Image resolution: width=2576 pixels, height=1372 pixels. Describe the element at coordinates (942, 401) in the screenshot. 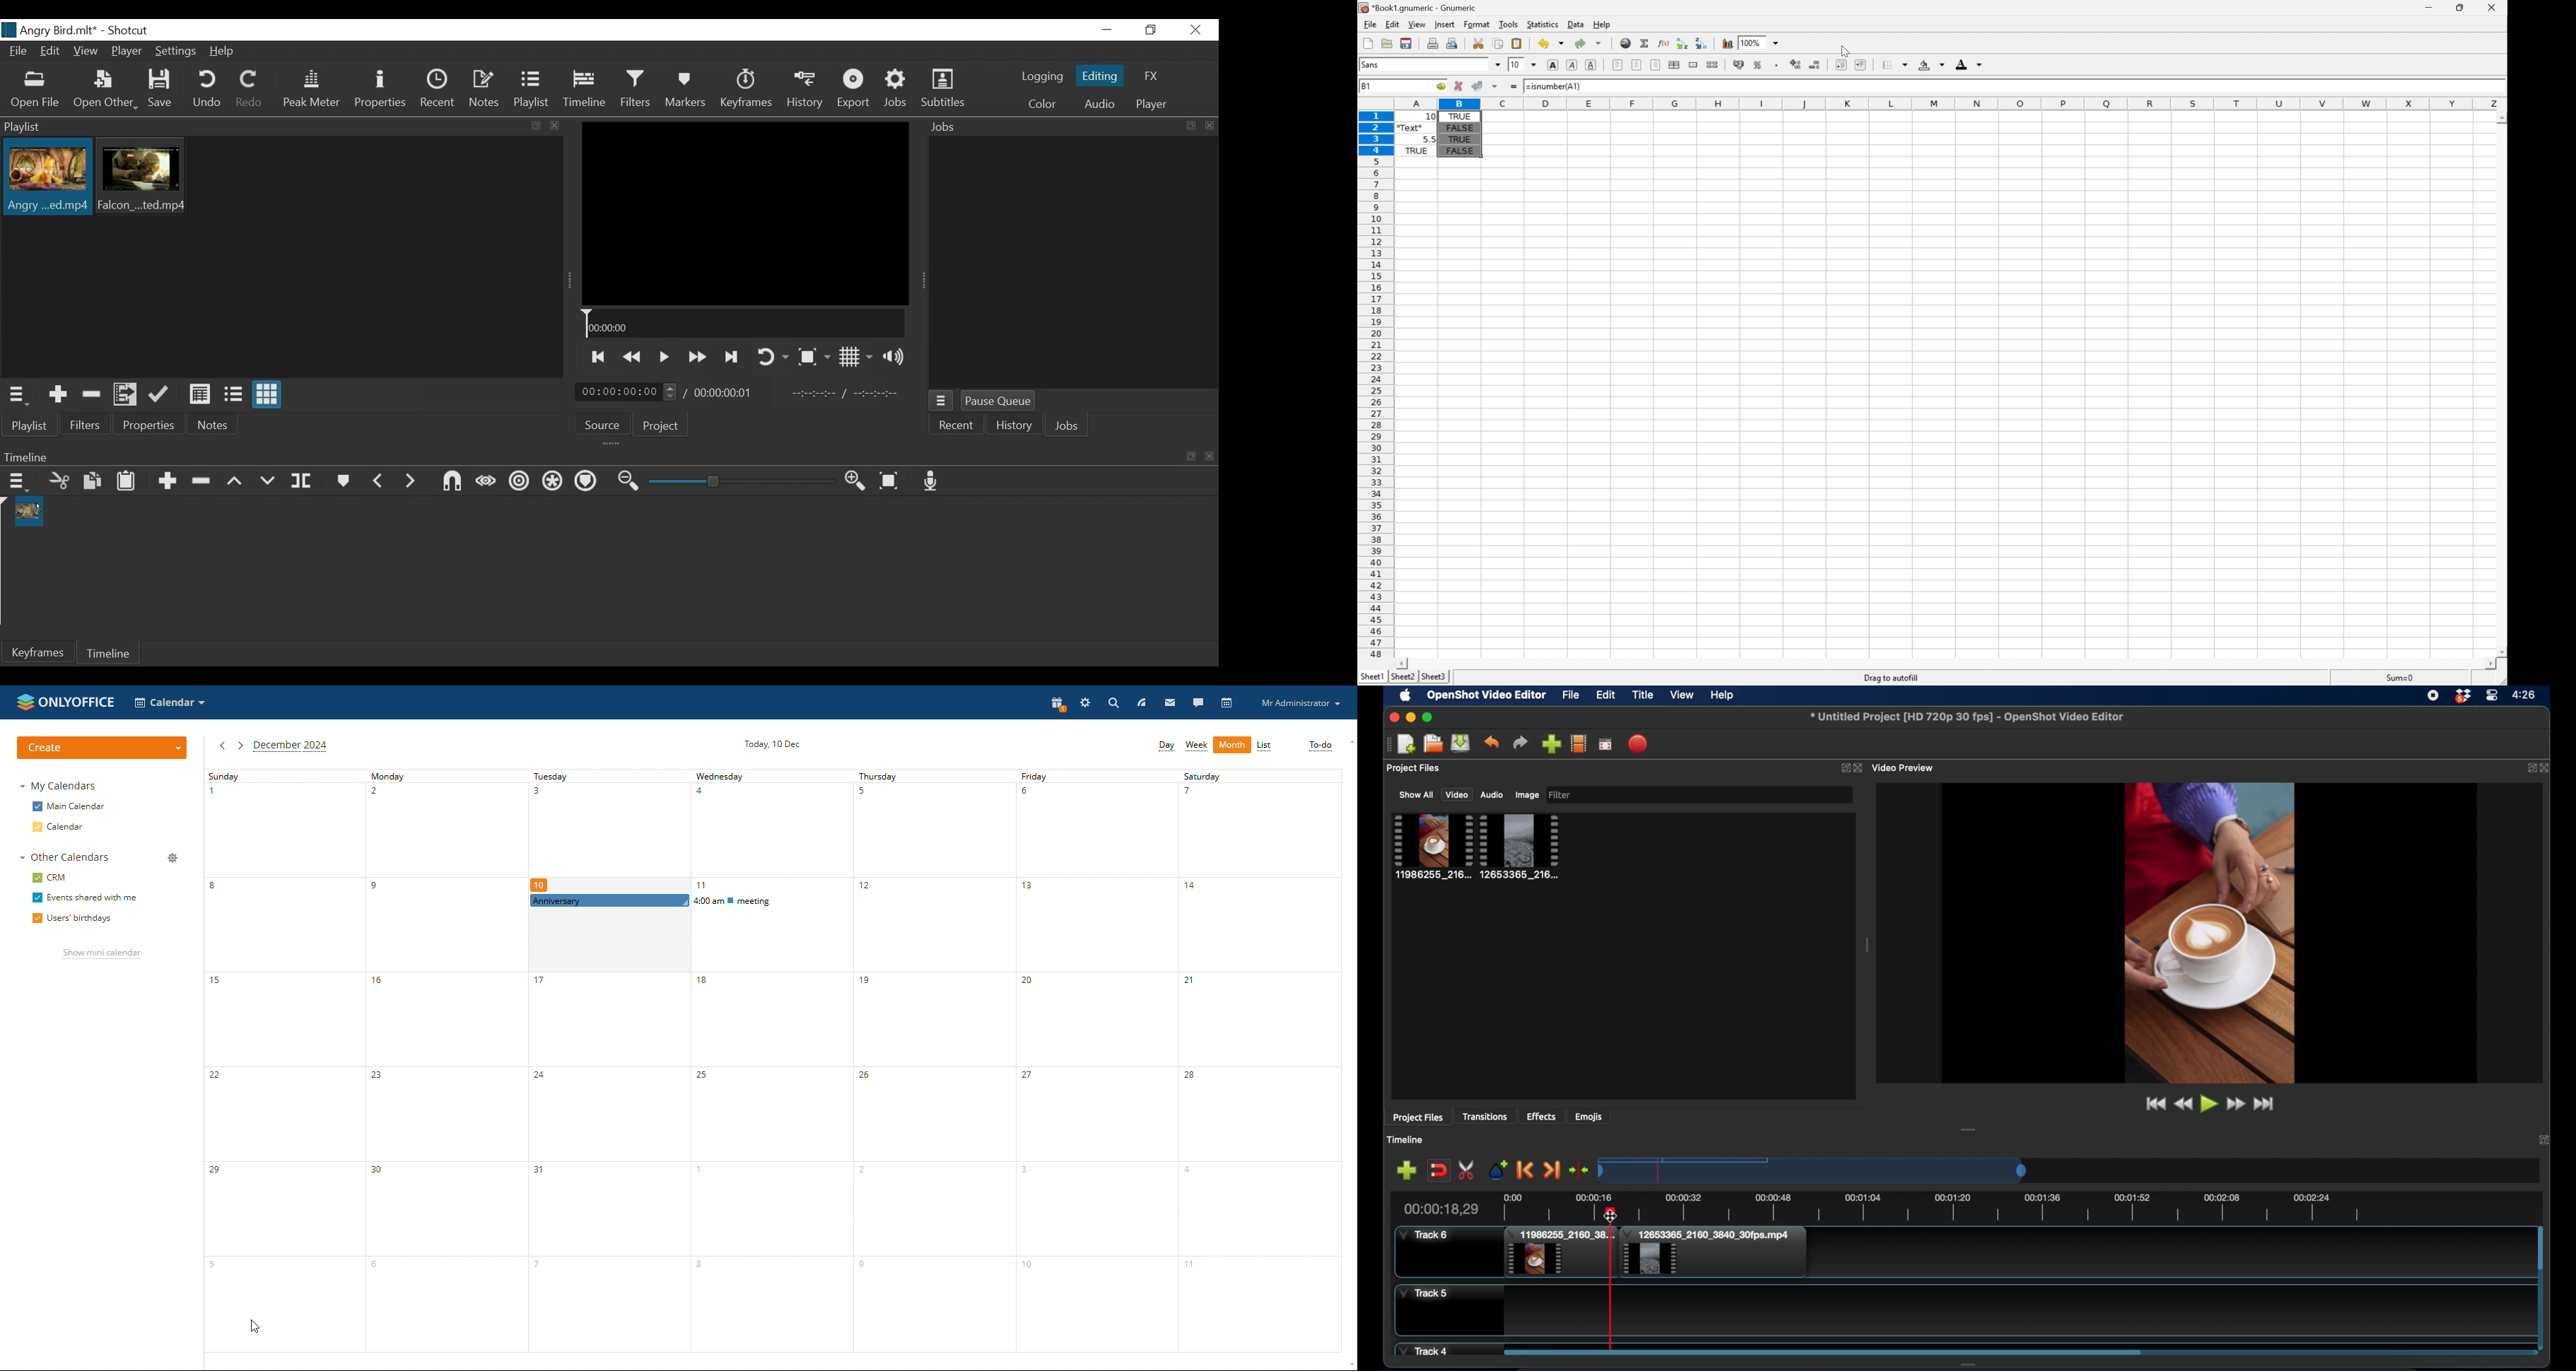

I see `Jobs Menu` at that location.